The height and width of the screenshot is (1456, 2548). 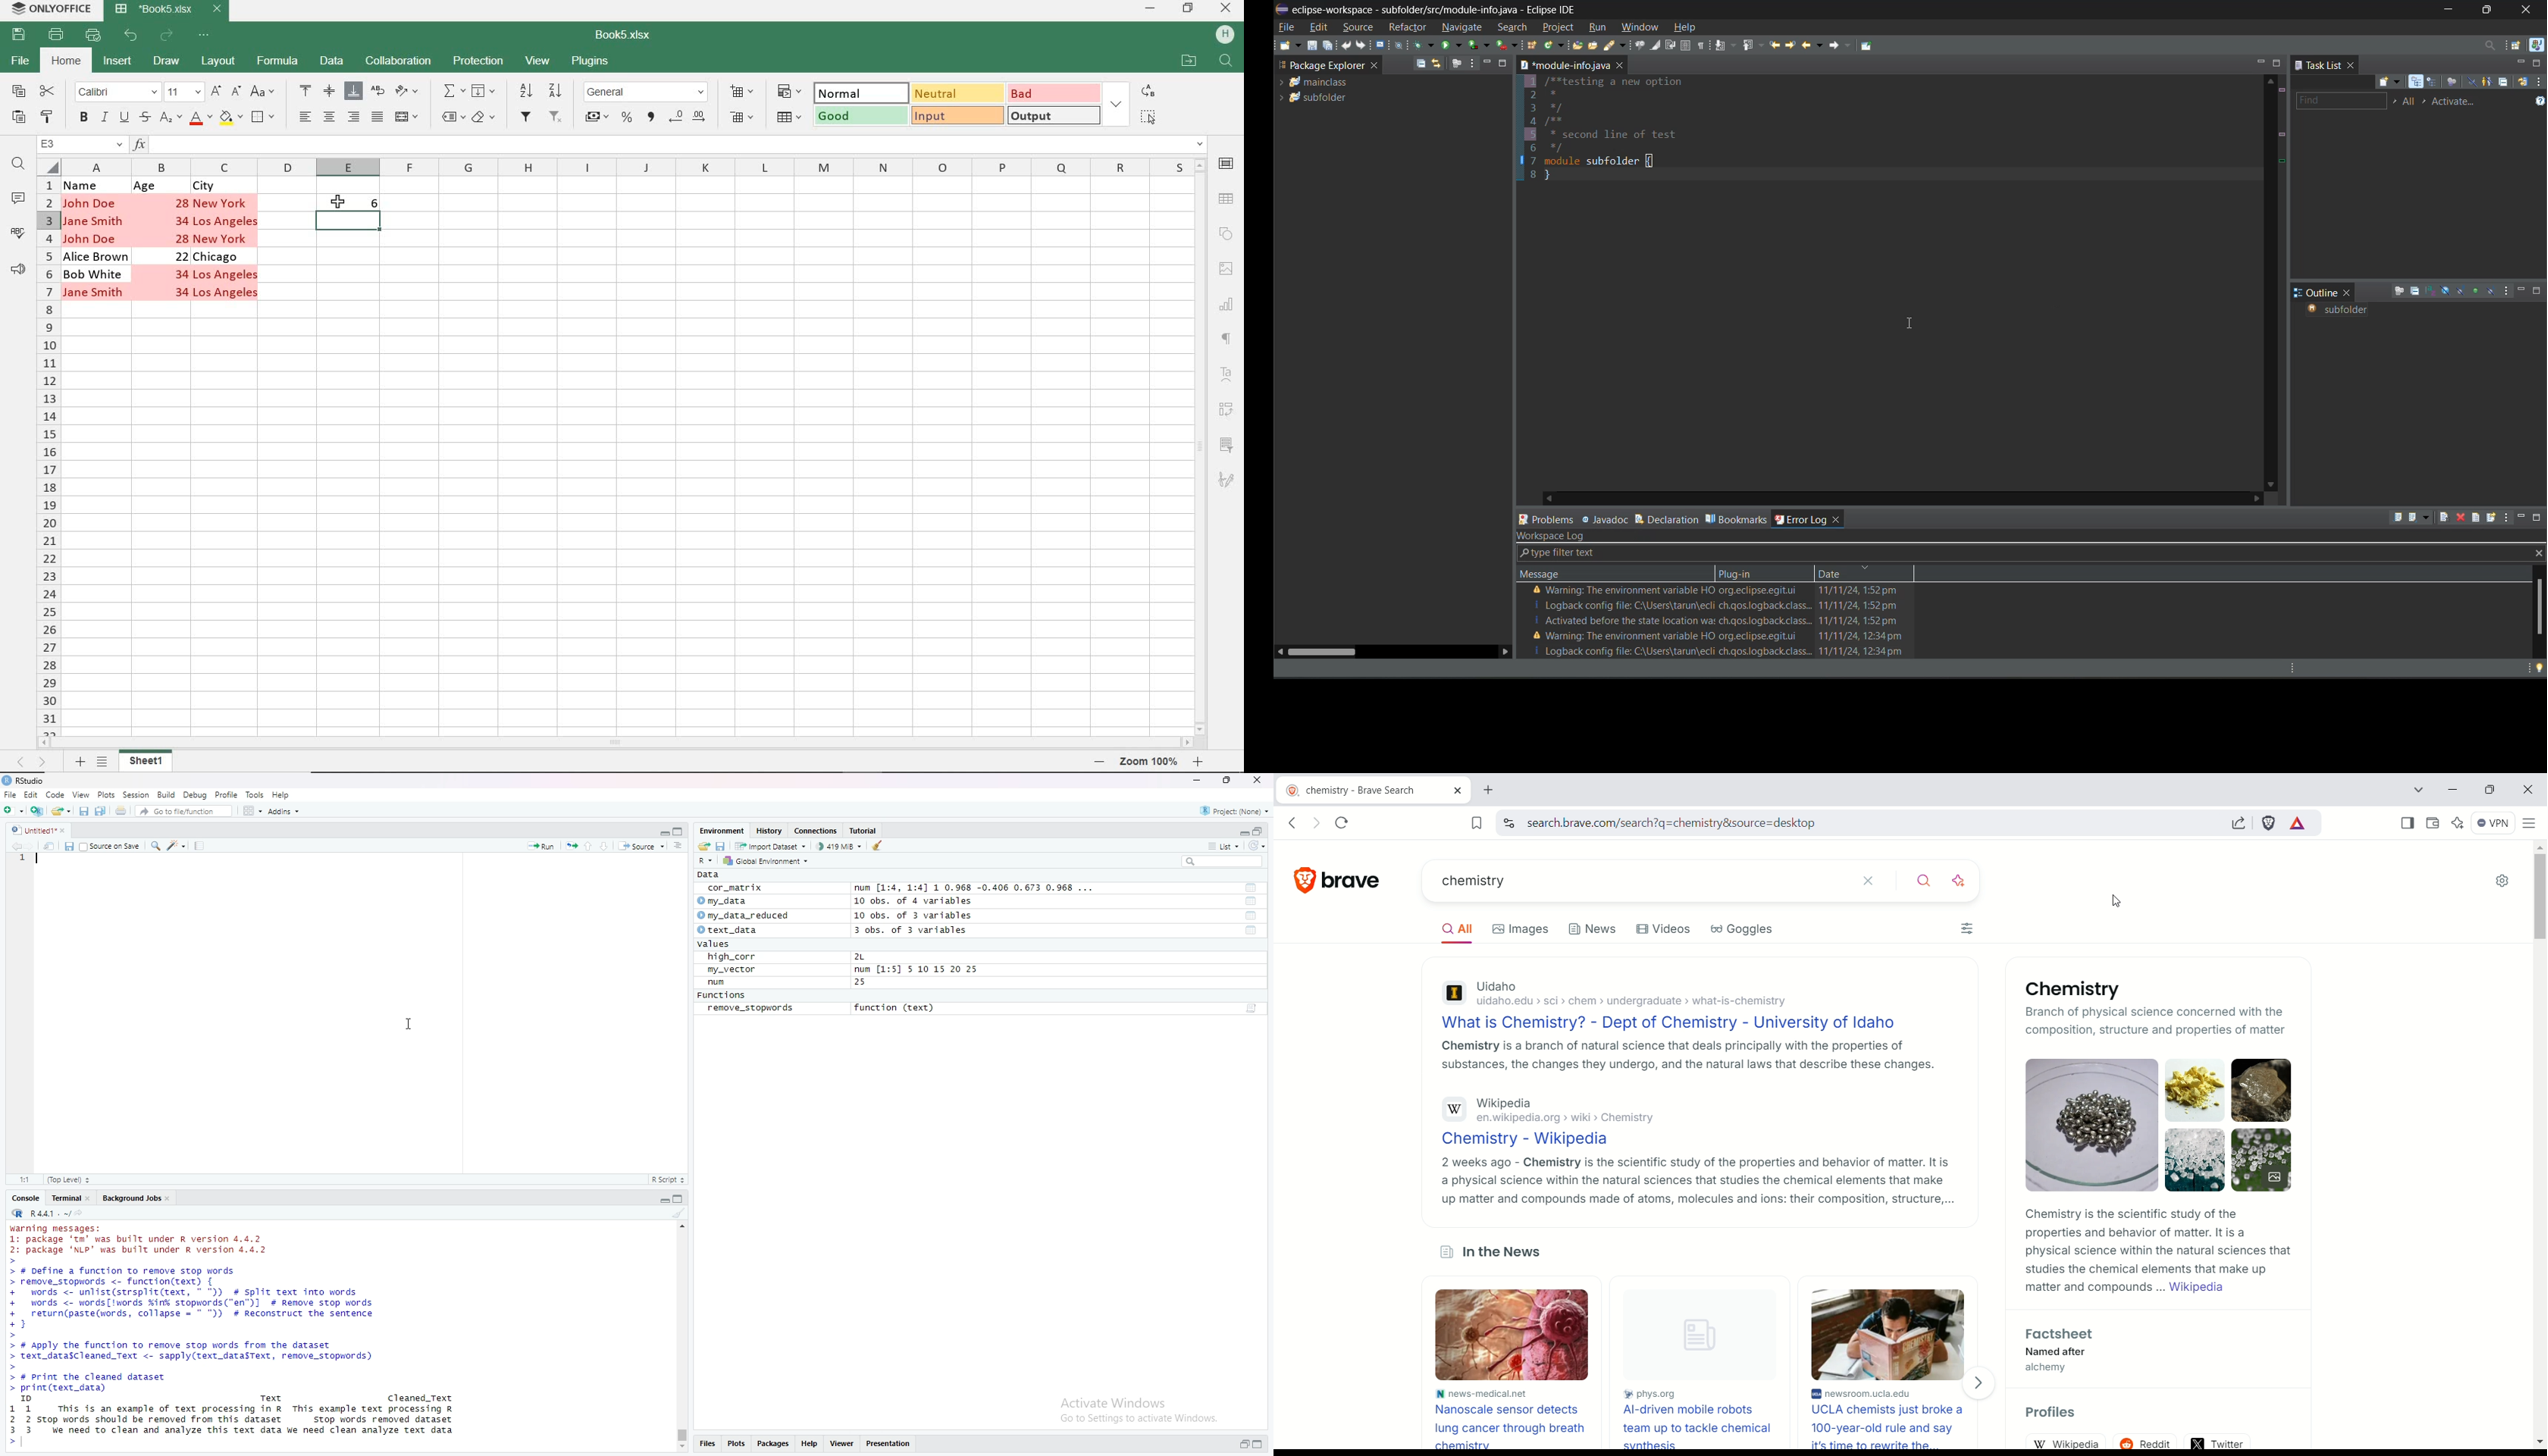 I want to click on Addins , so click(x=284, y=811).